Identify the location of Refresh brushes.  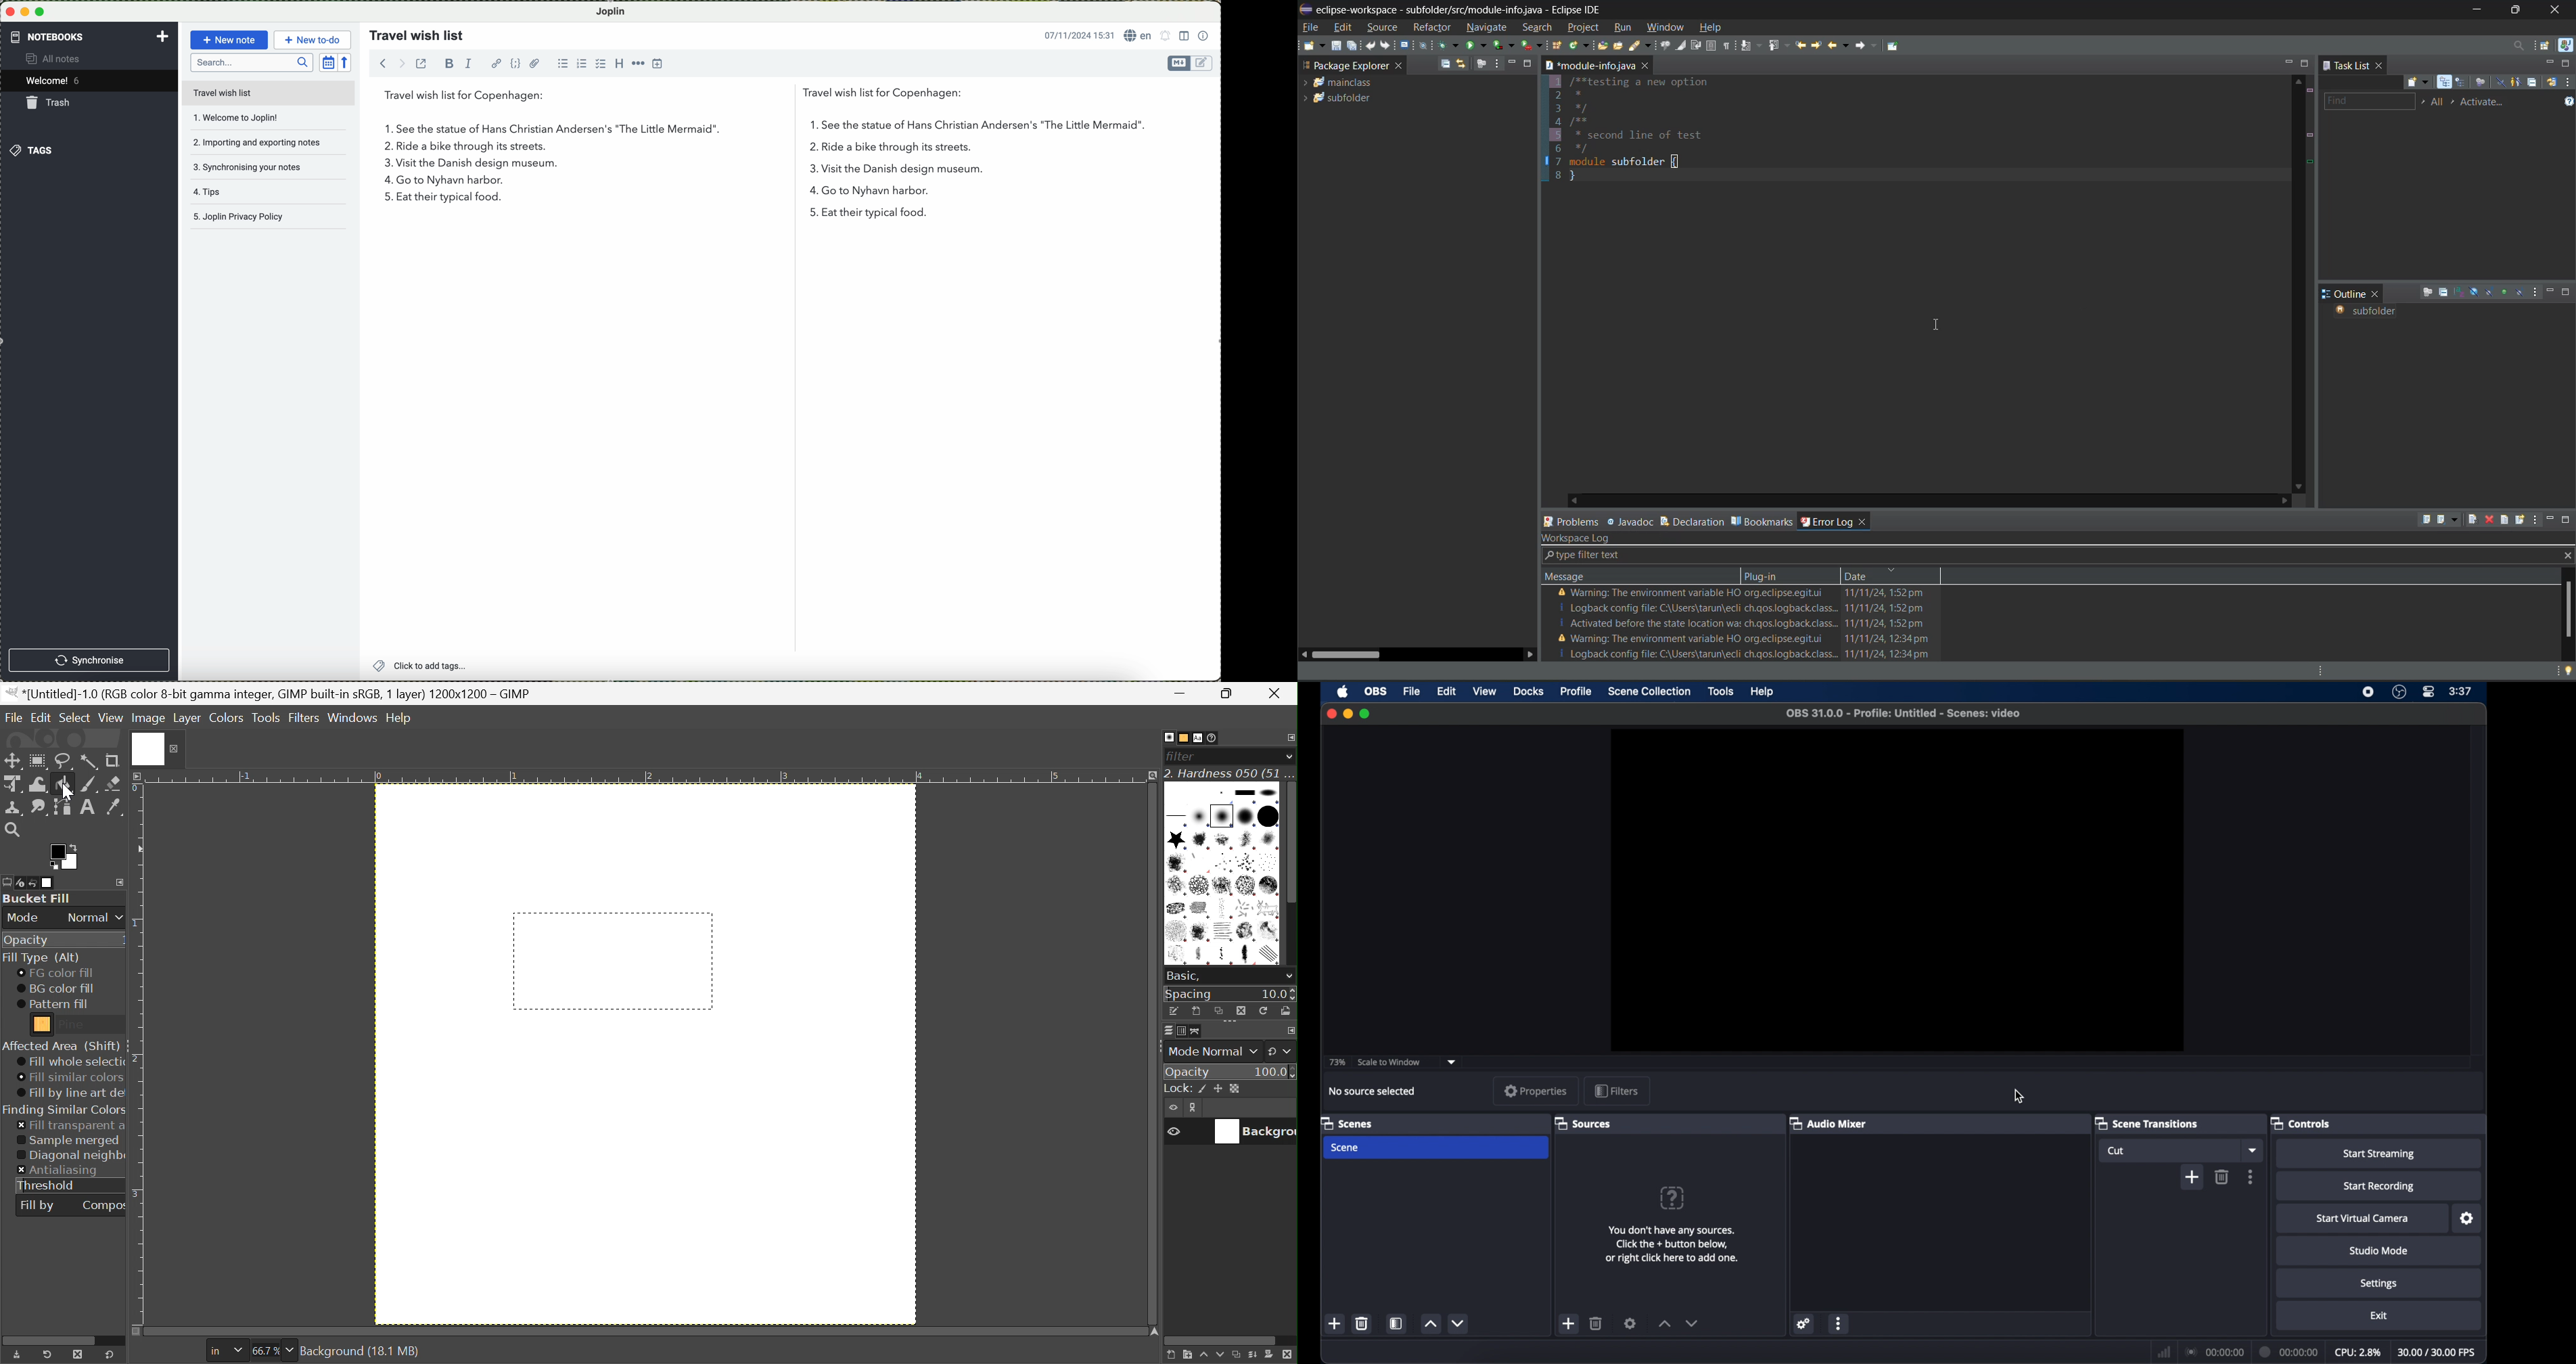
(1265, 1010).